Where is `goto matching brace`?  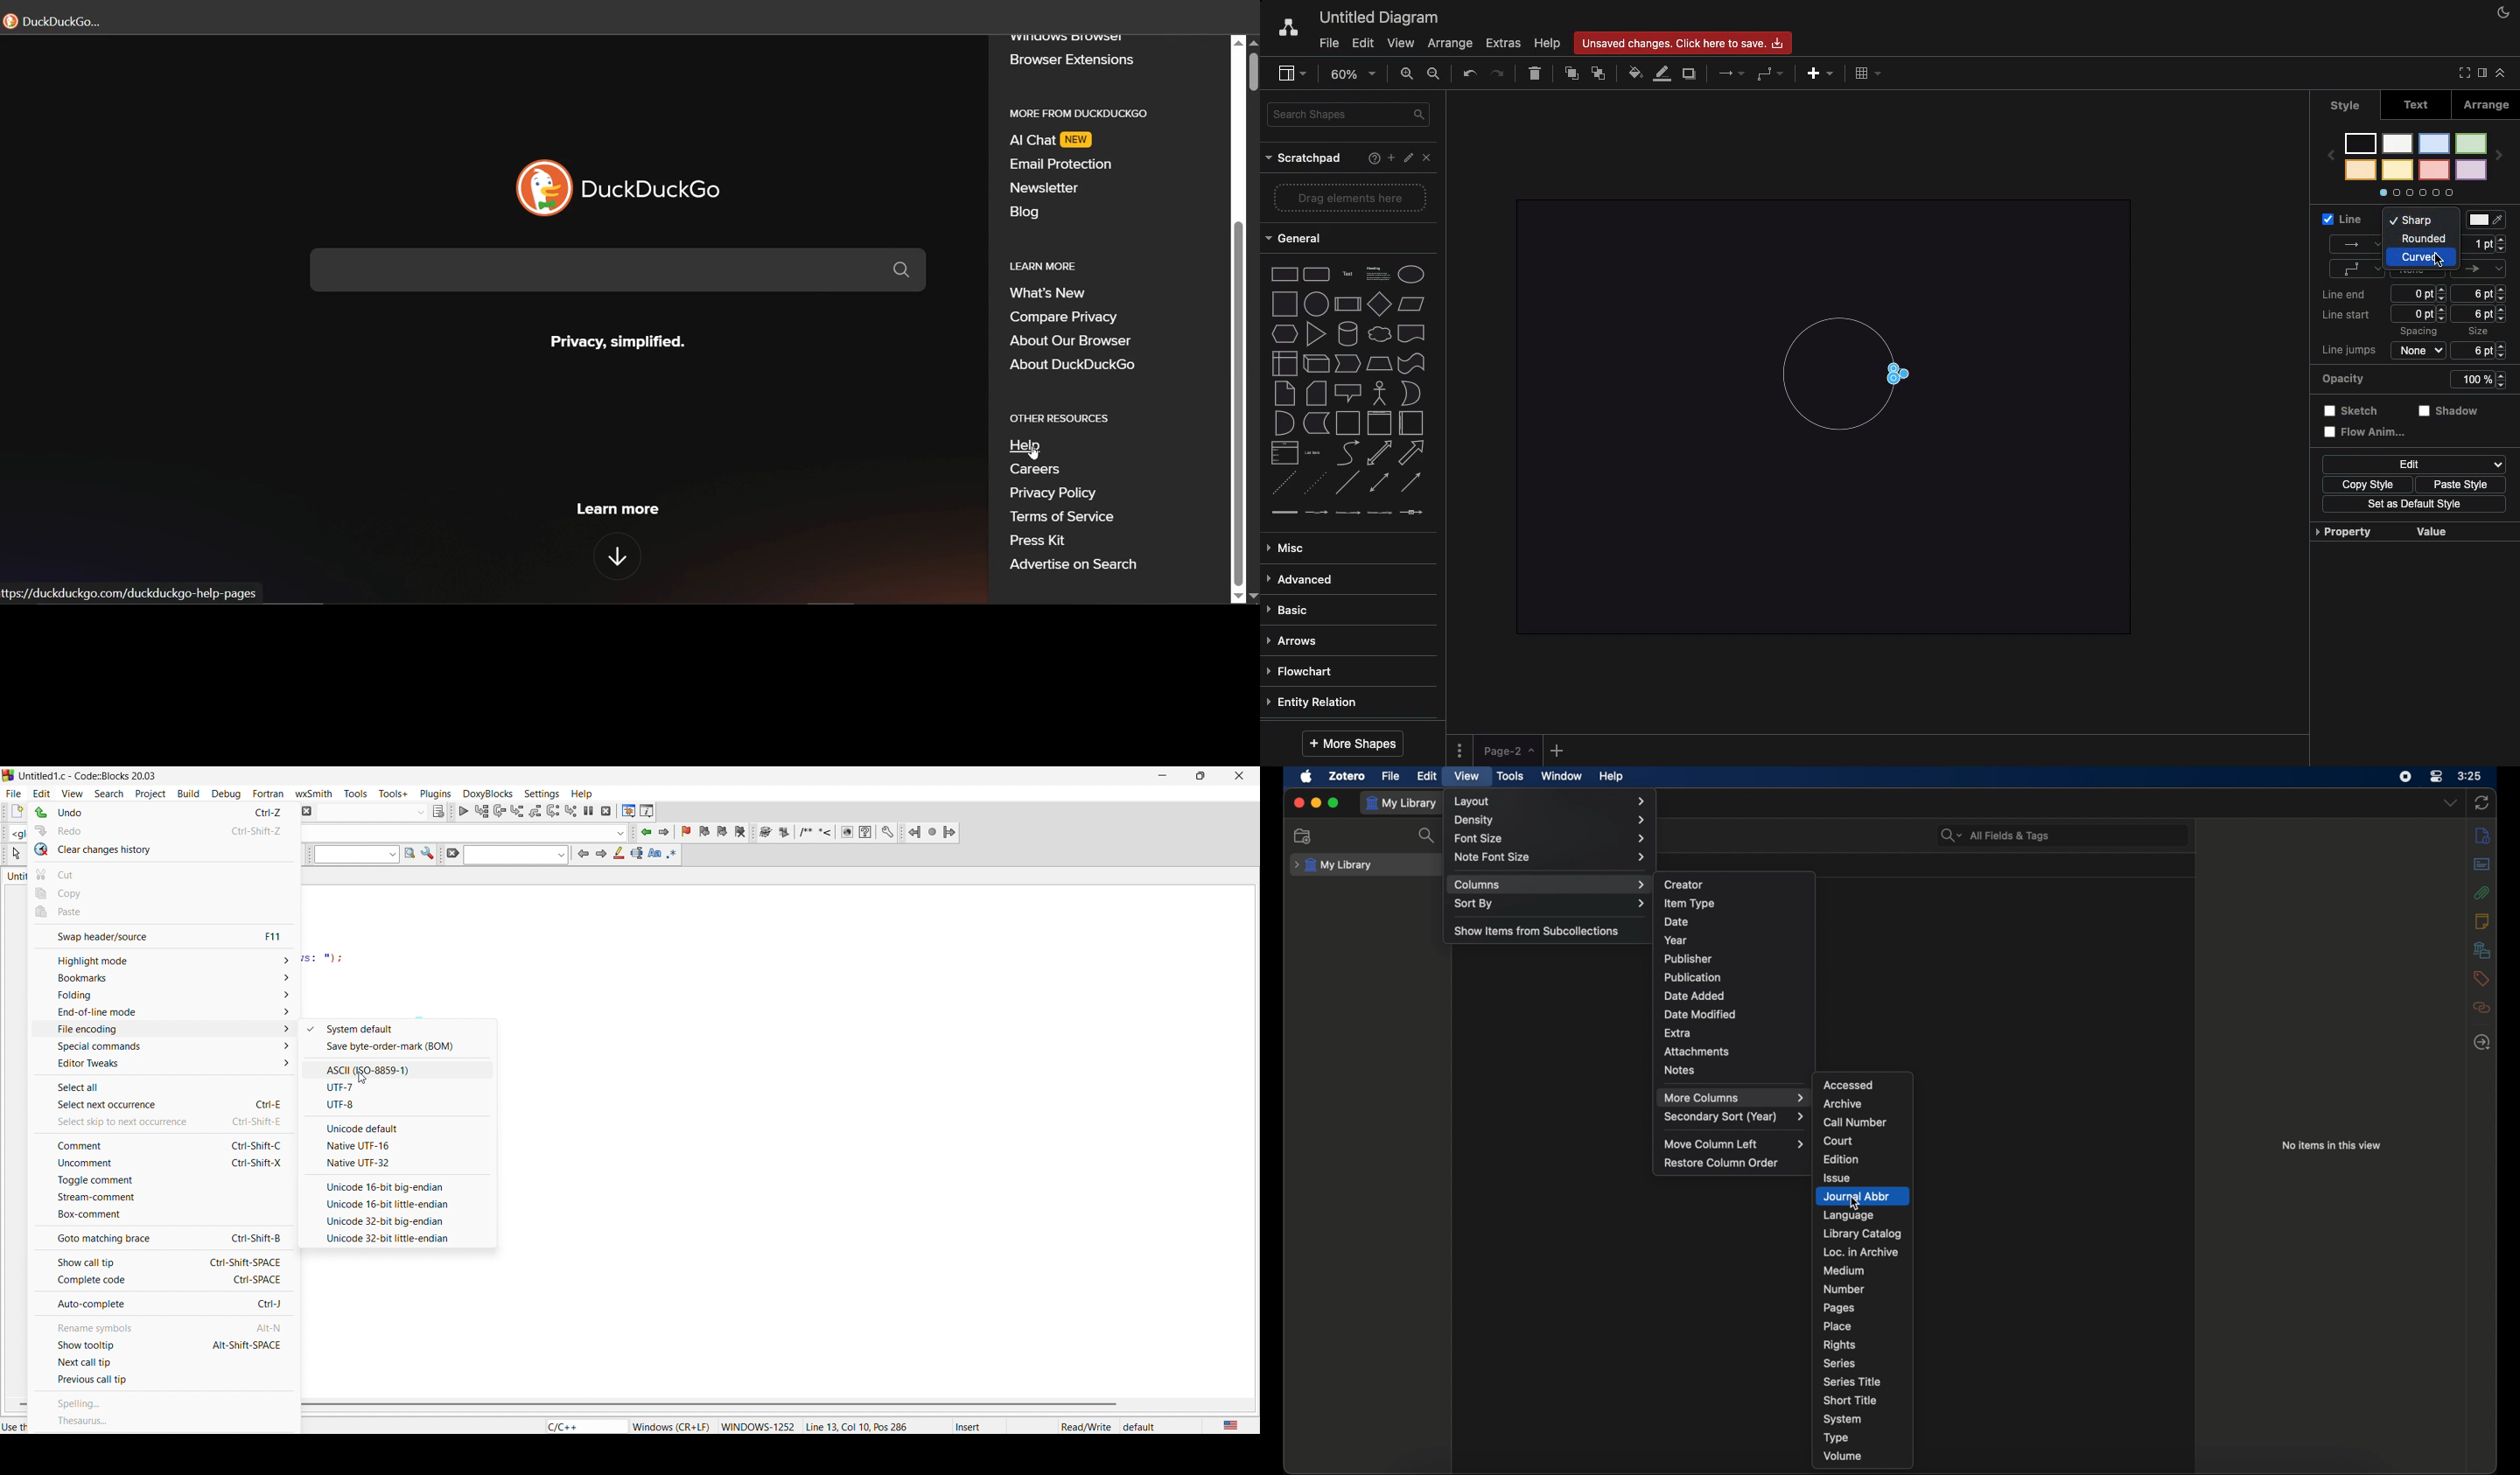 goto matching brace is located at coordinates (160, 1239).